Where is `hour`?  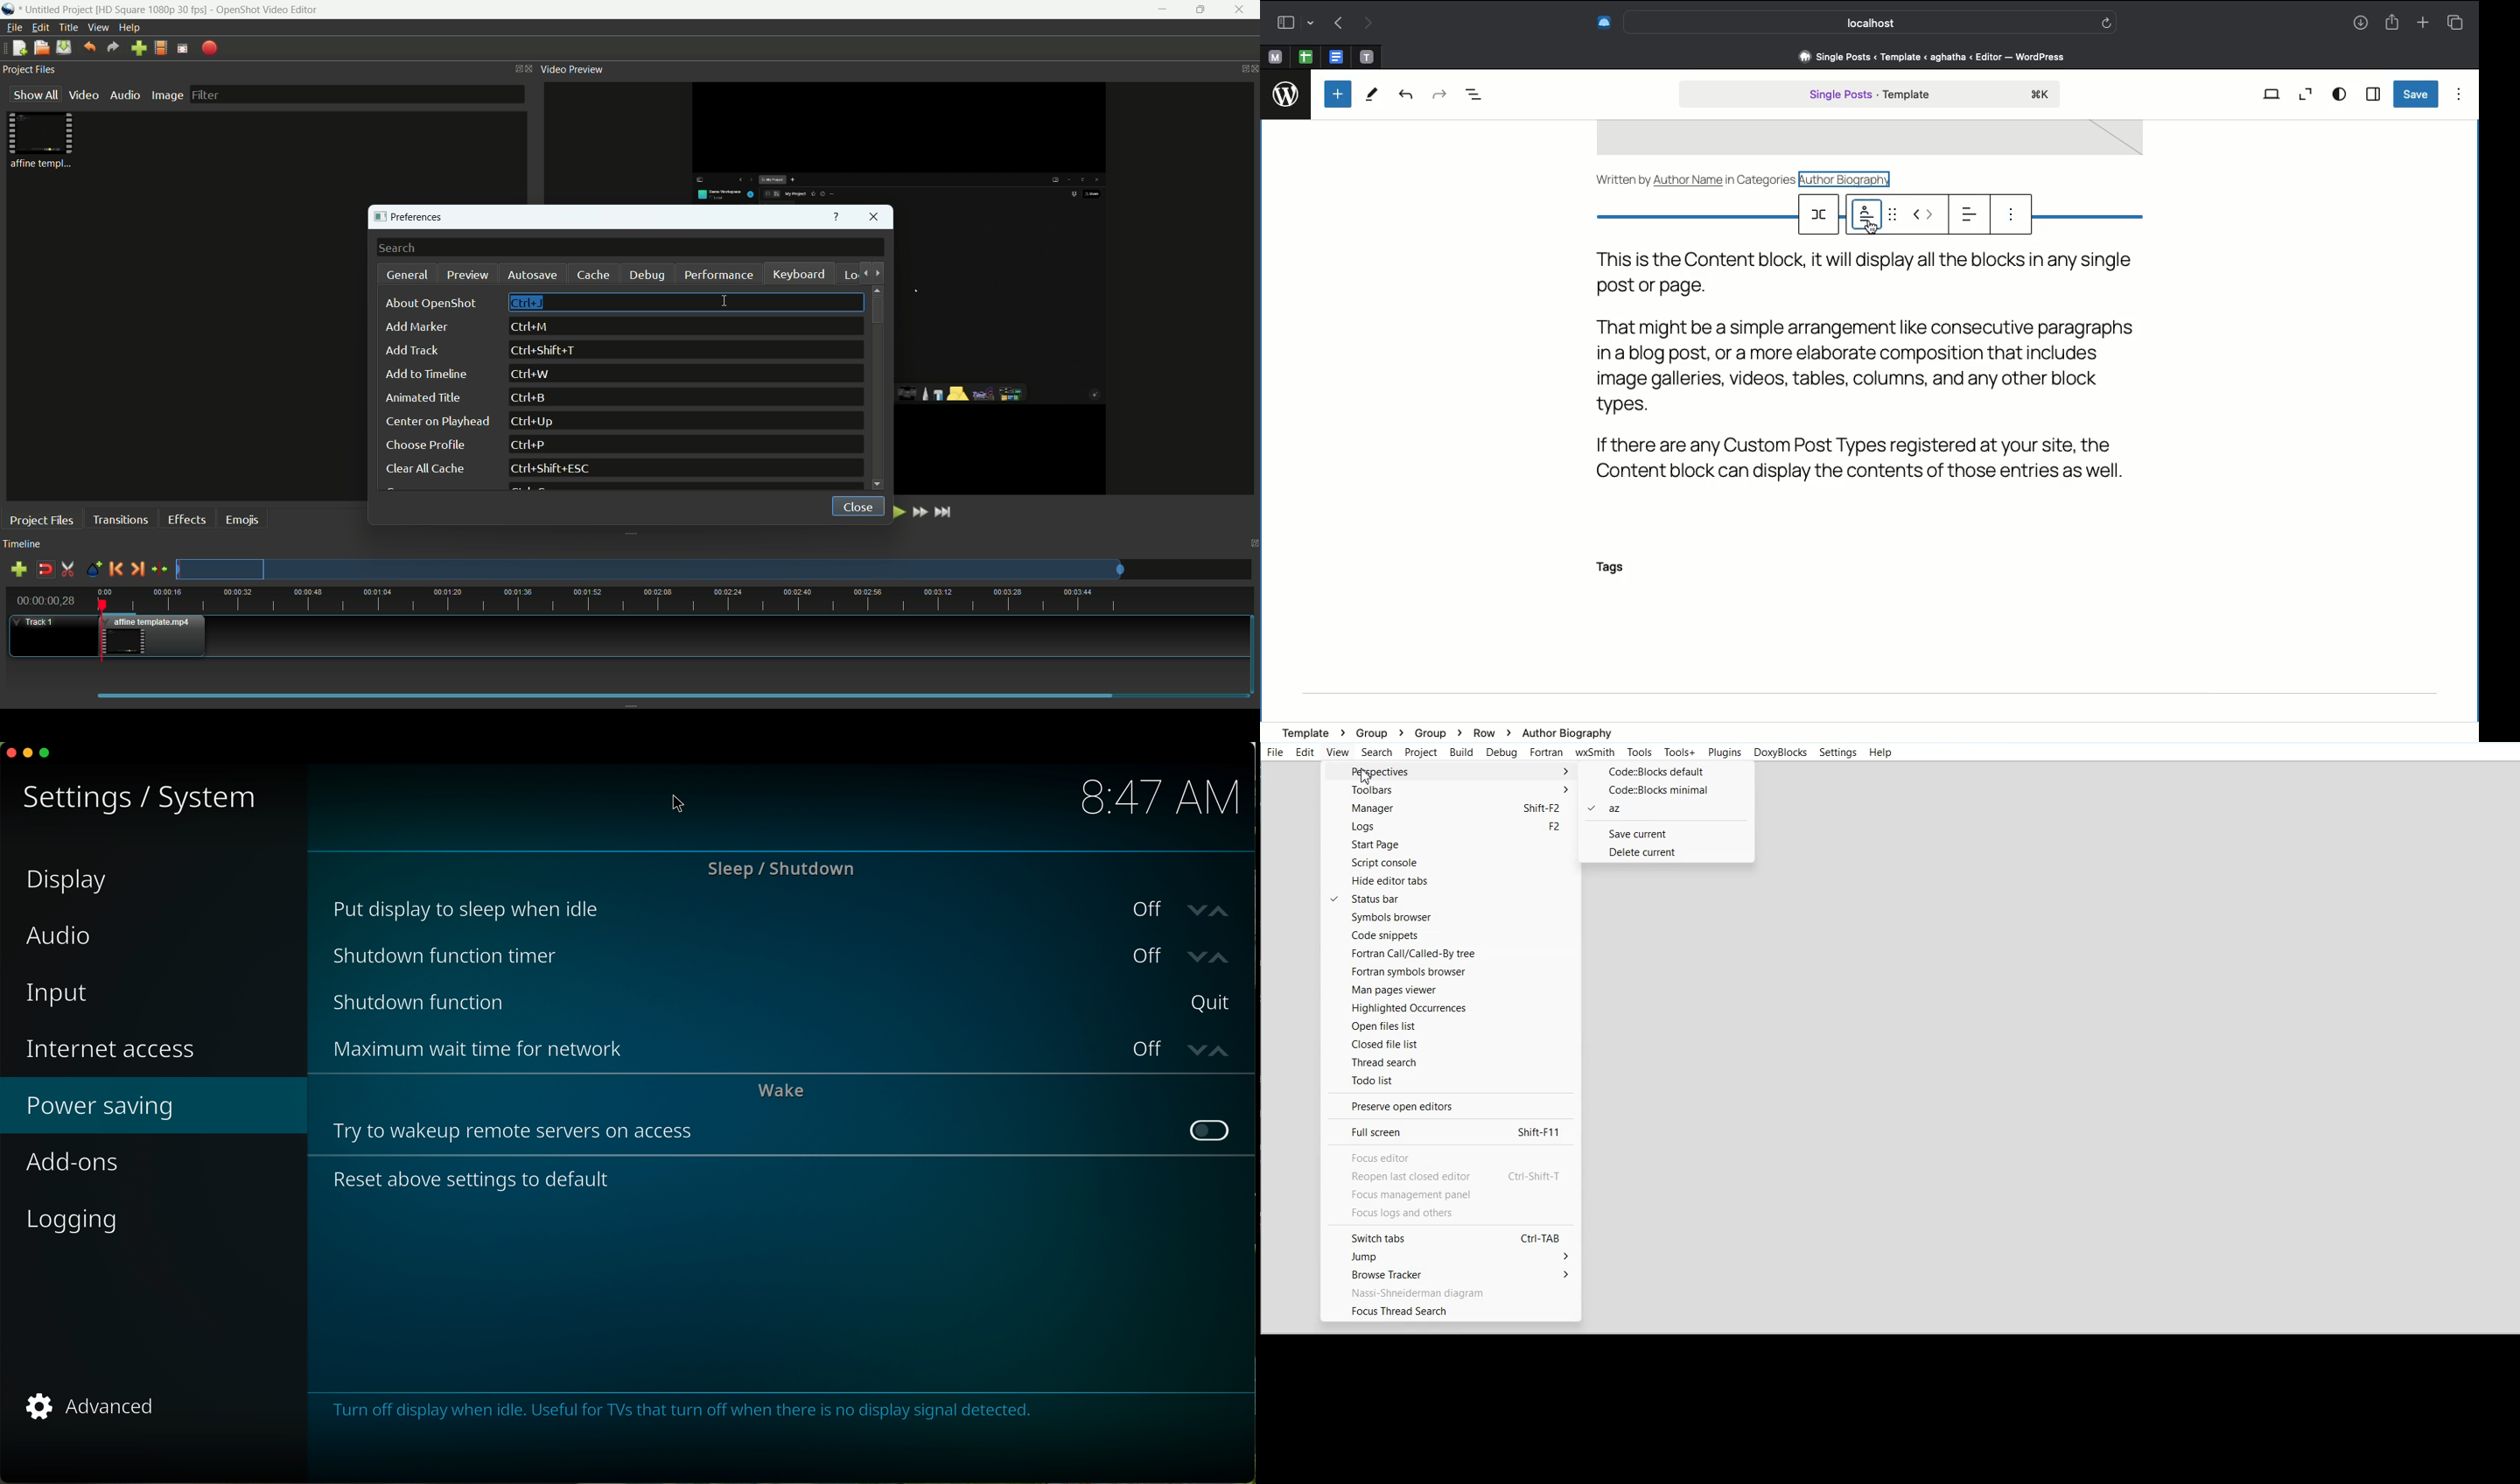 hour is located at coordinates (1154, 799).